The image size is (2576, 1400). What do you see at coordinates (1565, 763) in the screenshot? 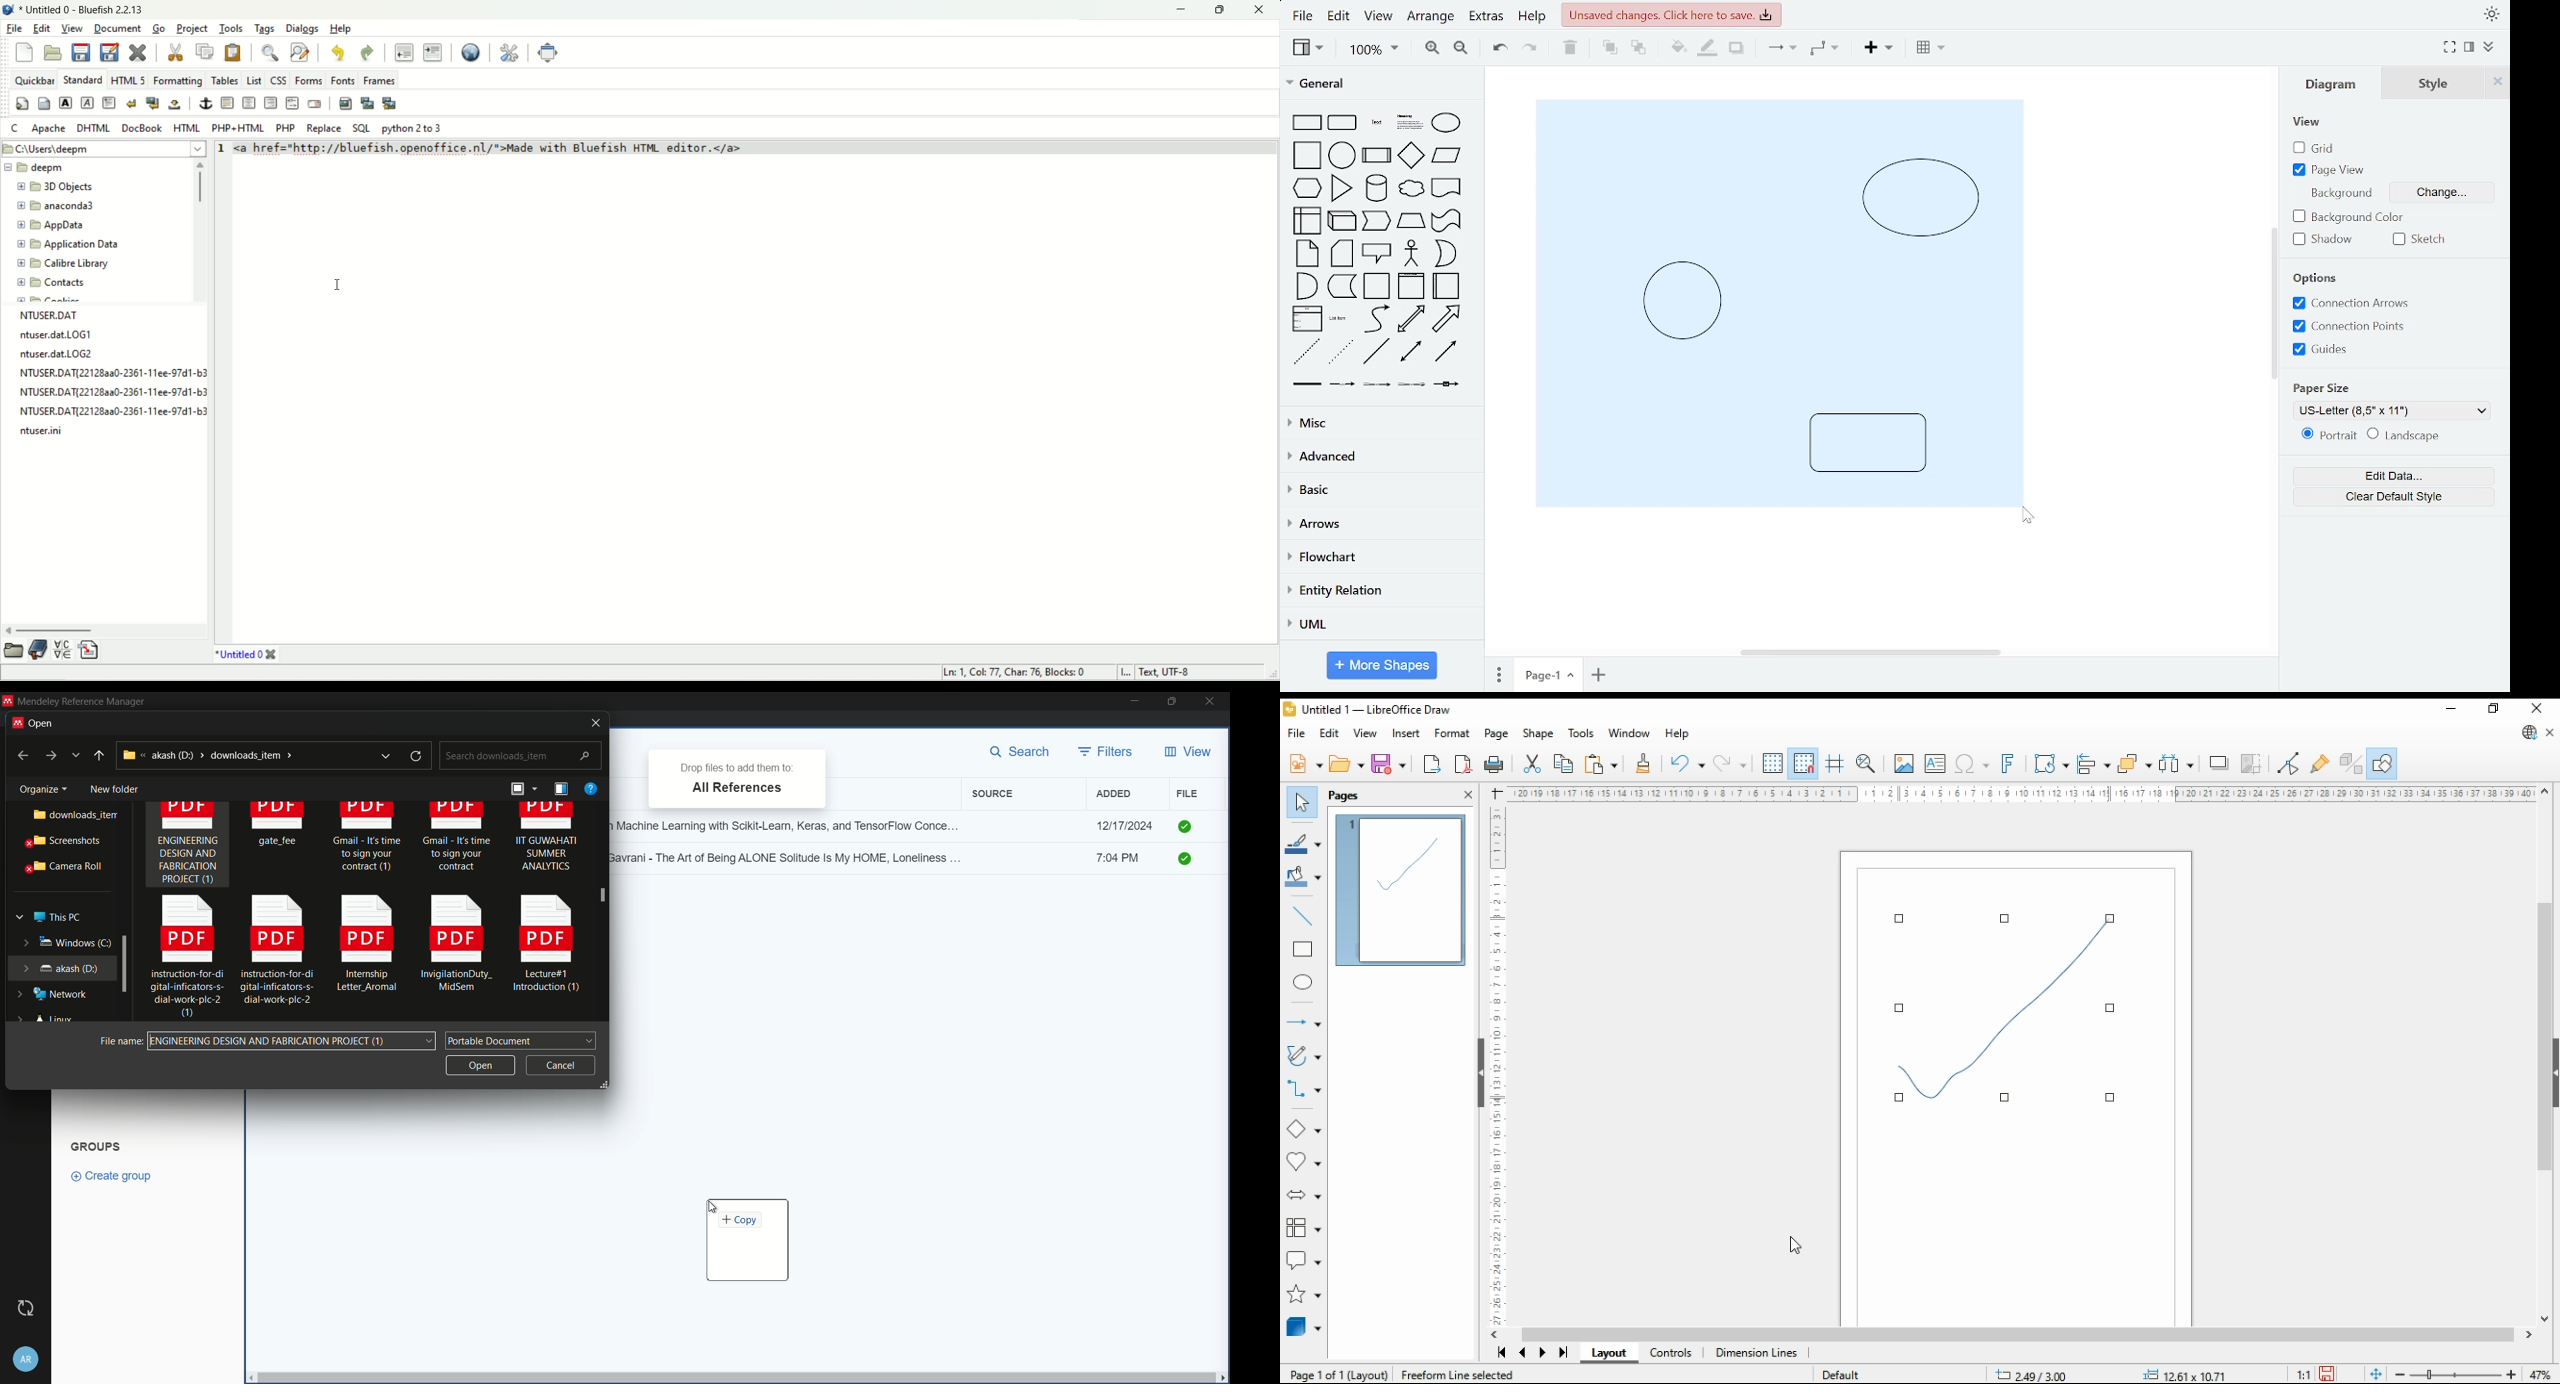
I see `copy` at bounding box center [1565, 763].